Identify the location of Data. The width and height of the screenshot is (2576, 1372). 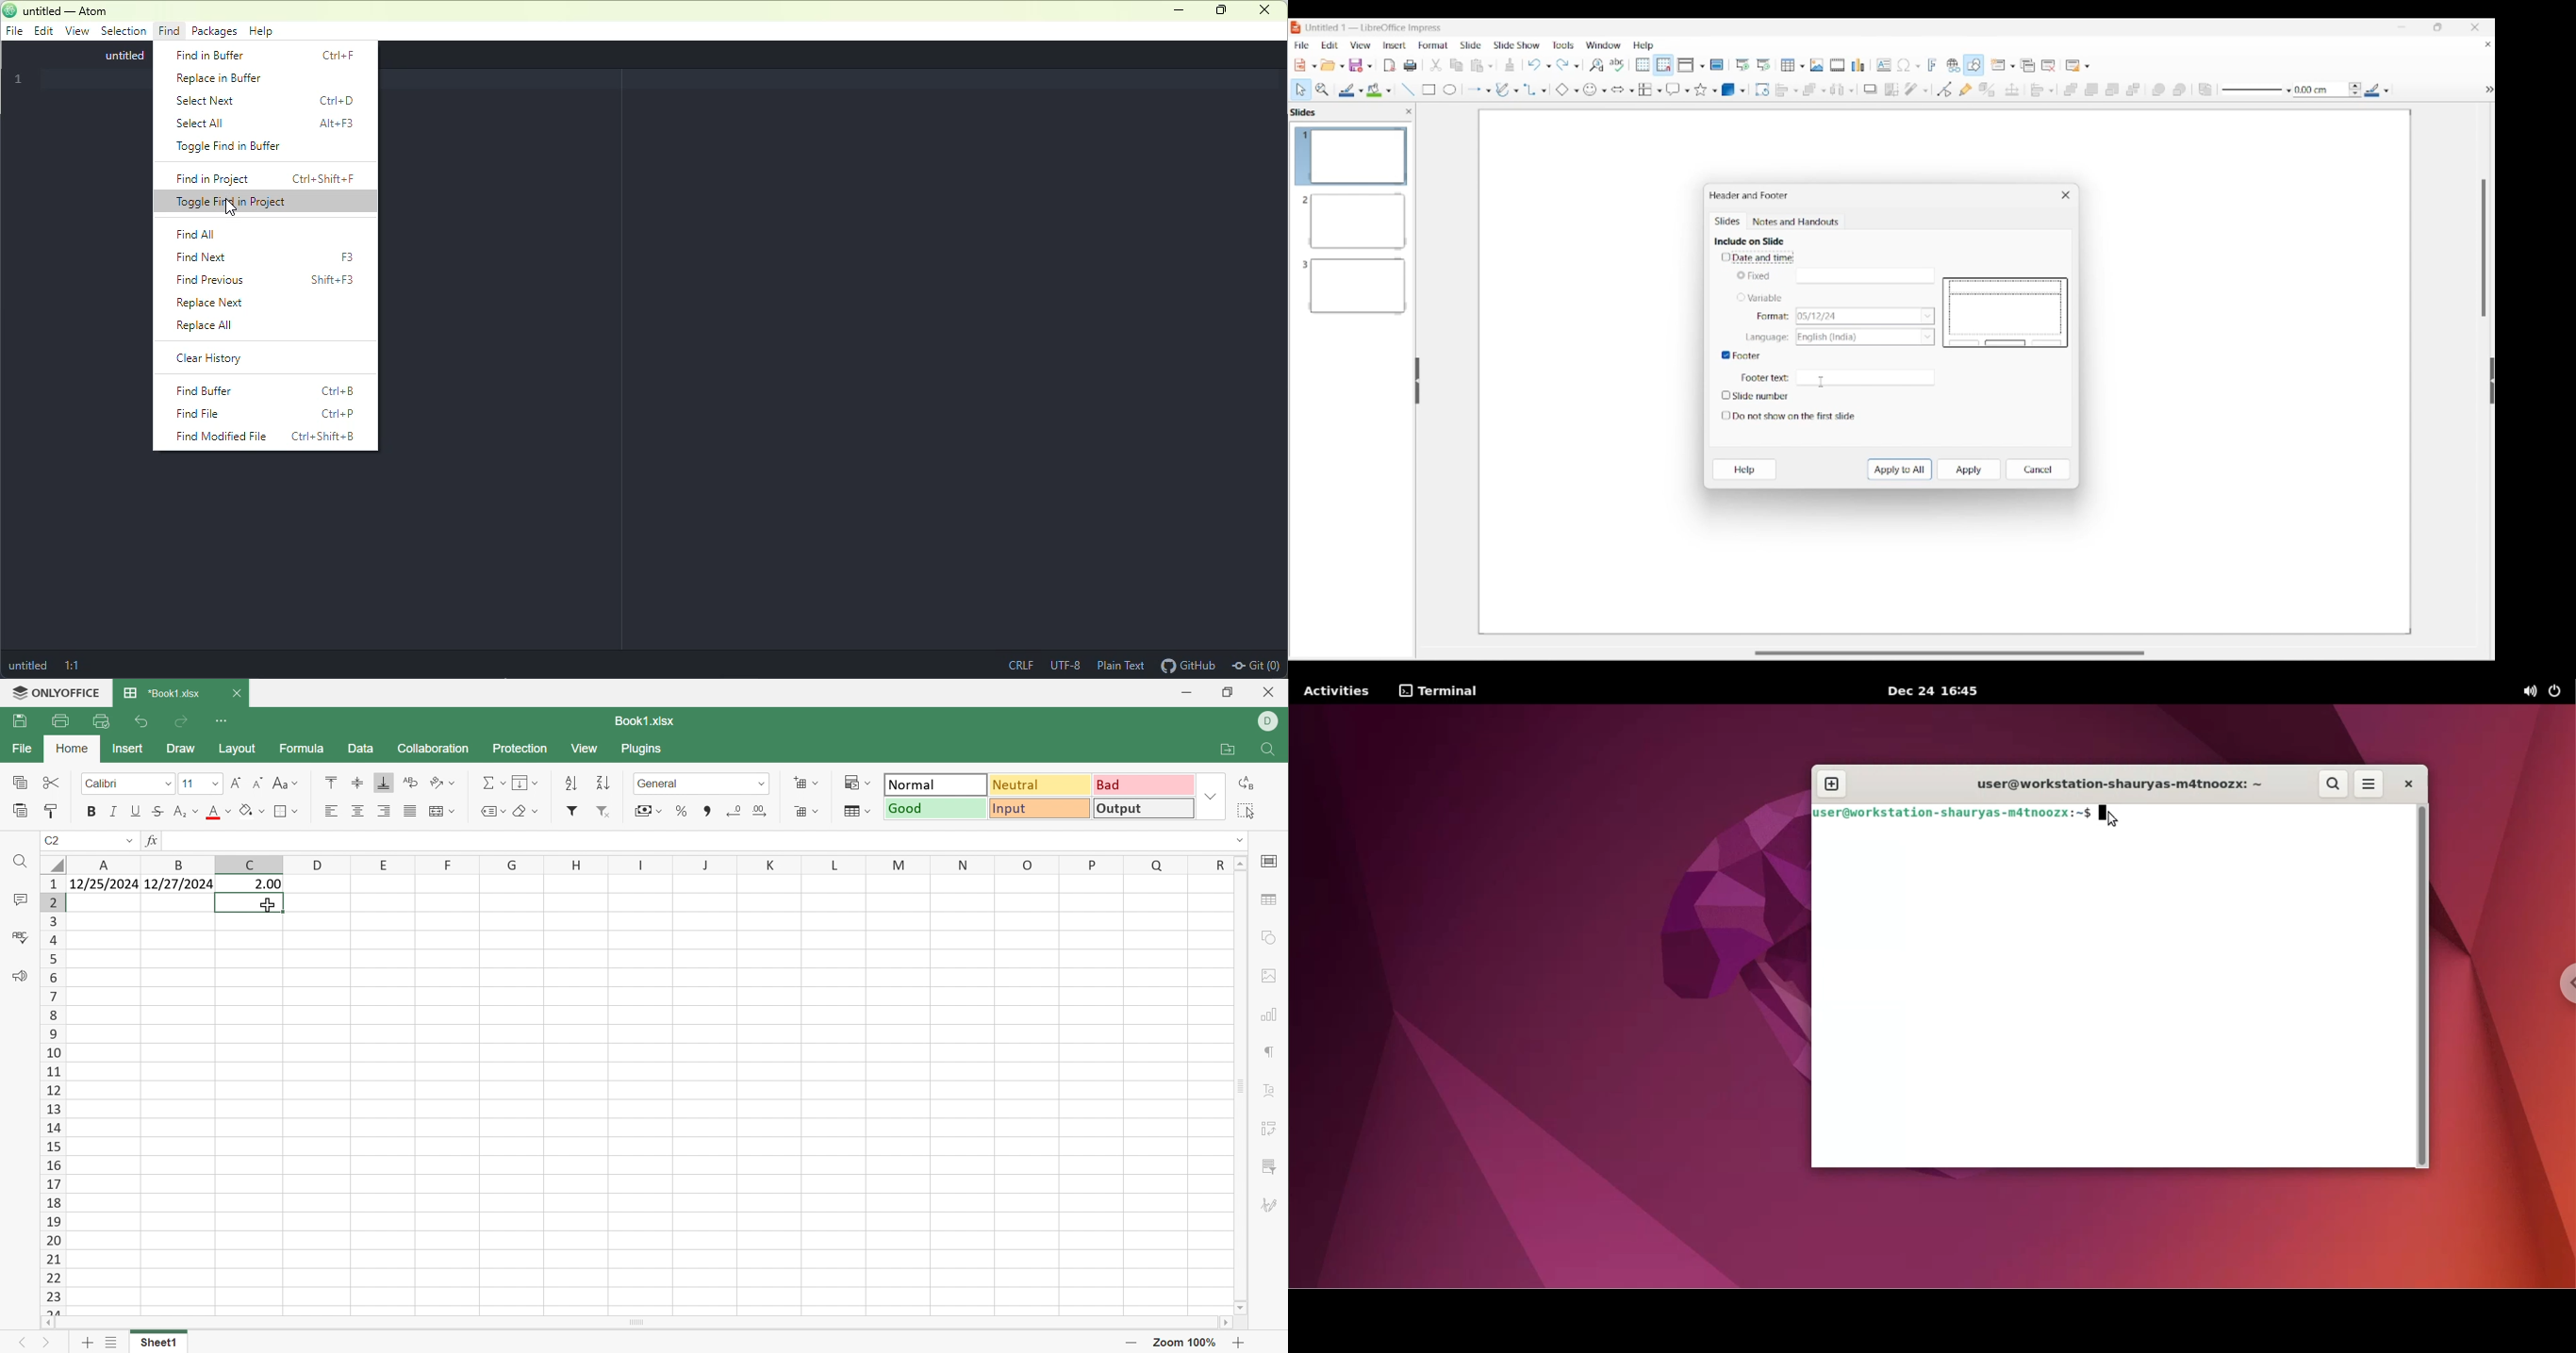
(361, 748).